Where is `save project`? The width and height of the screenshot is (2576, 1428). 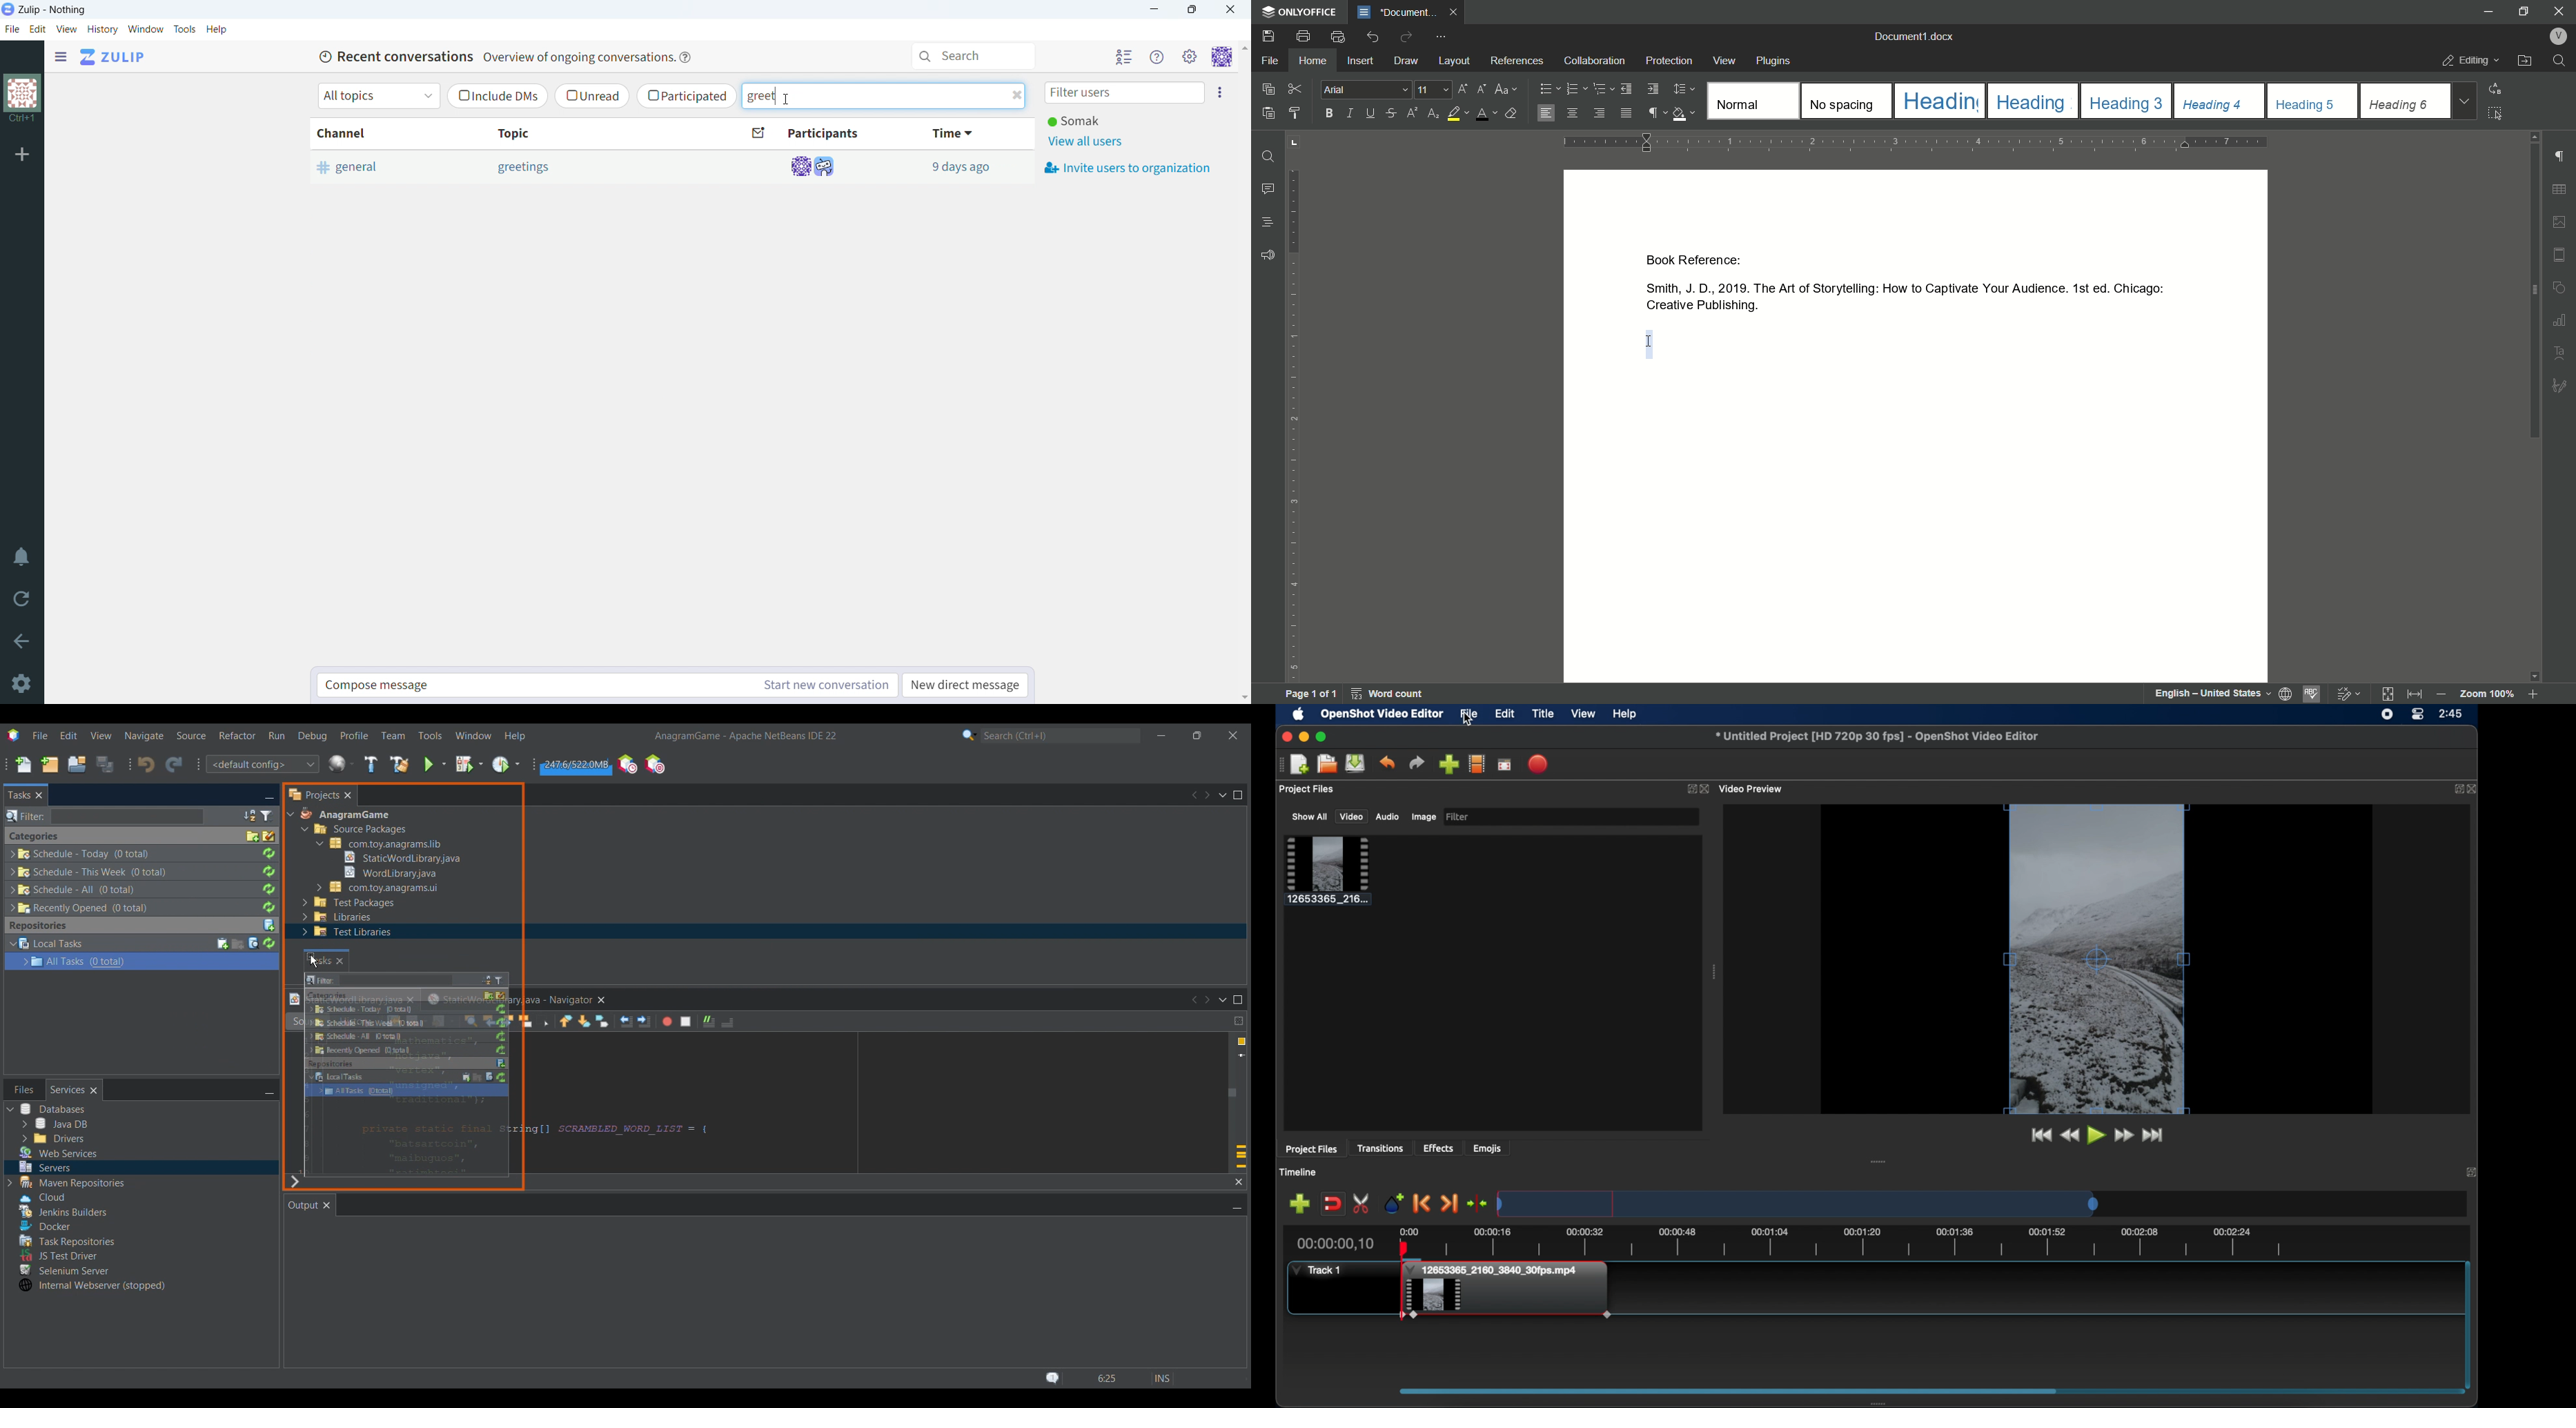
save project is located at coordinates (1356, 763).